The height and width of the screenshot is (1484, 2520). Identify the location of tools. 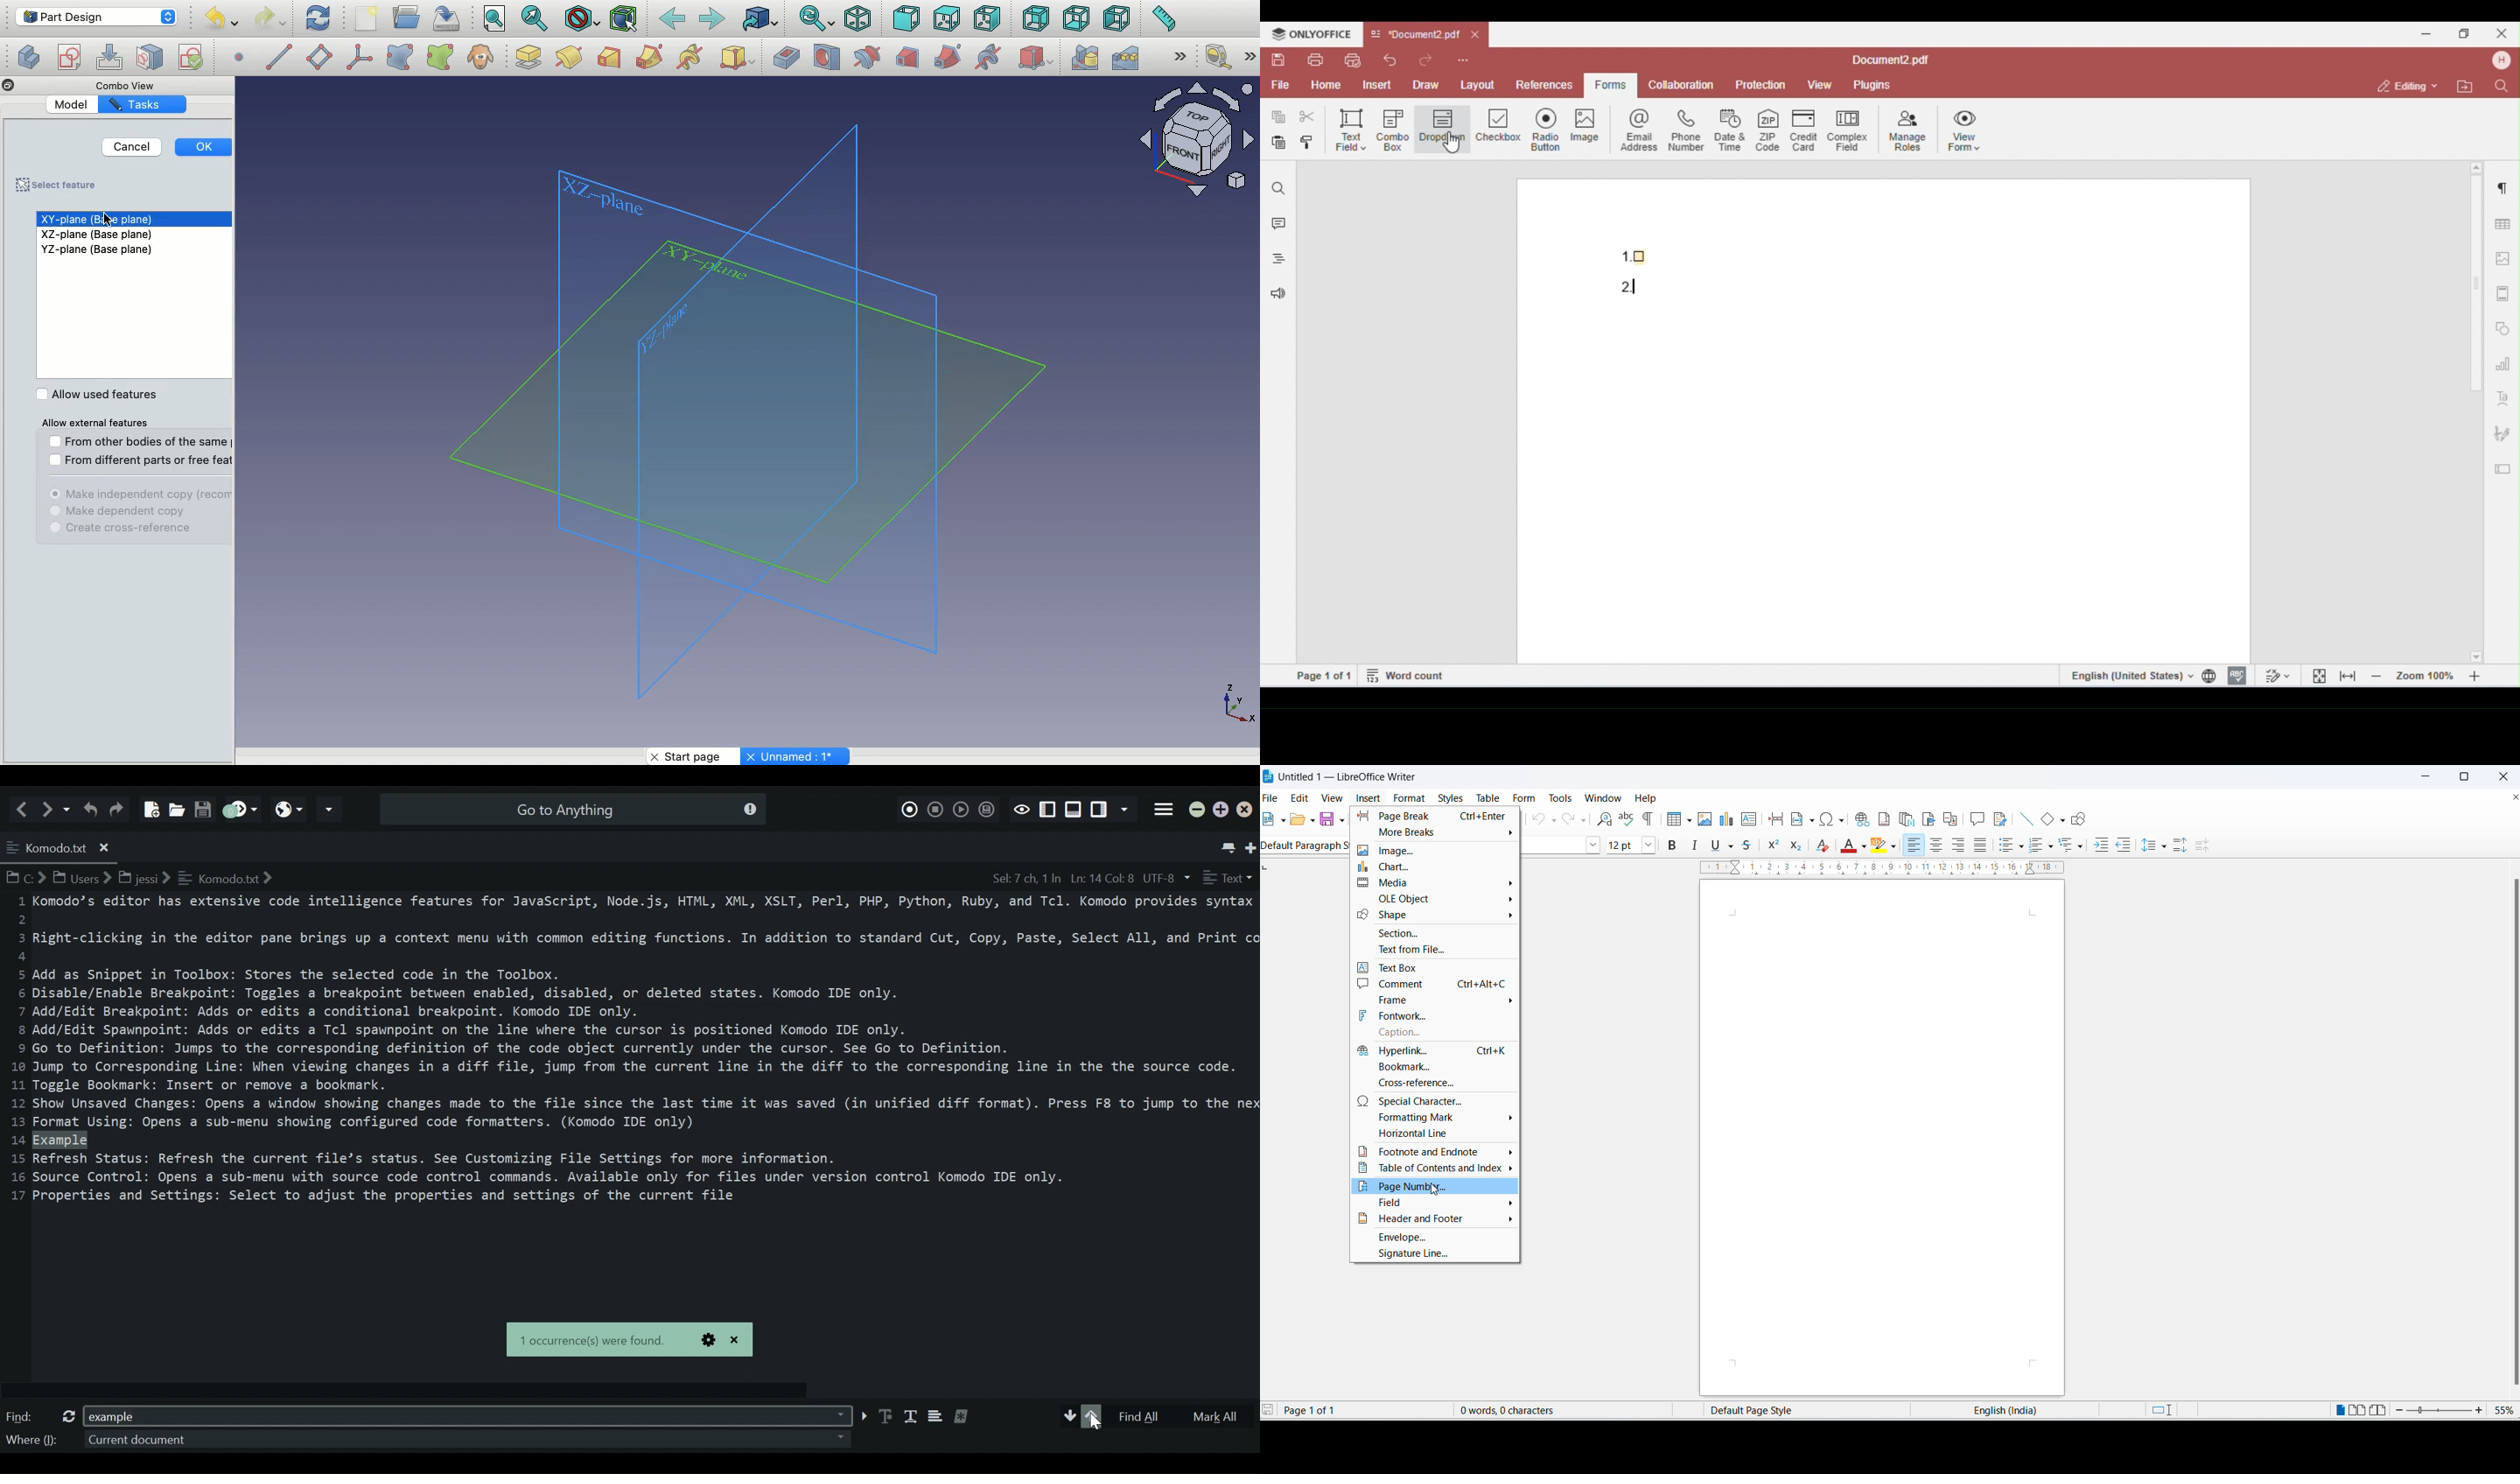
(1560, 798).